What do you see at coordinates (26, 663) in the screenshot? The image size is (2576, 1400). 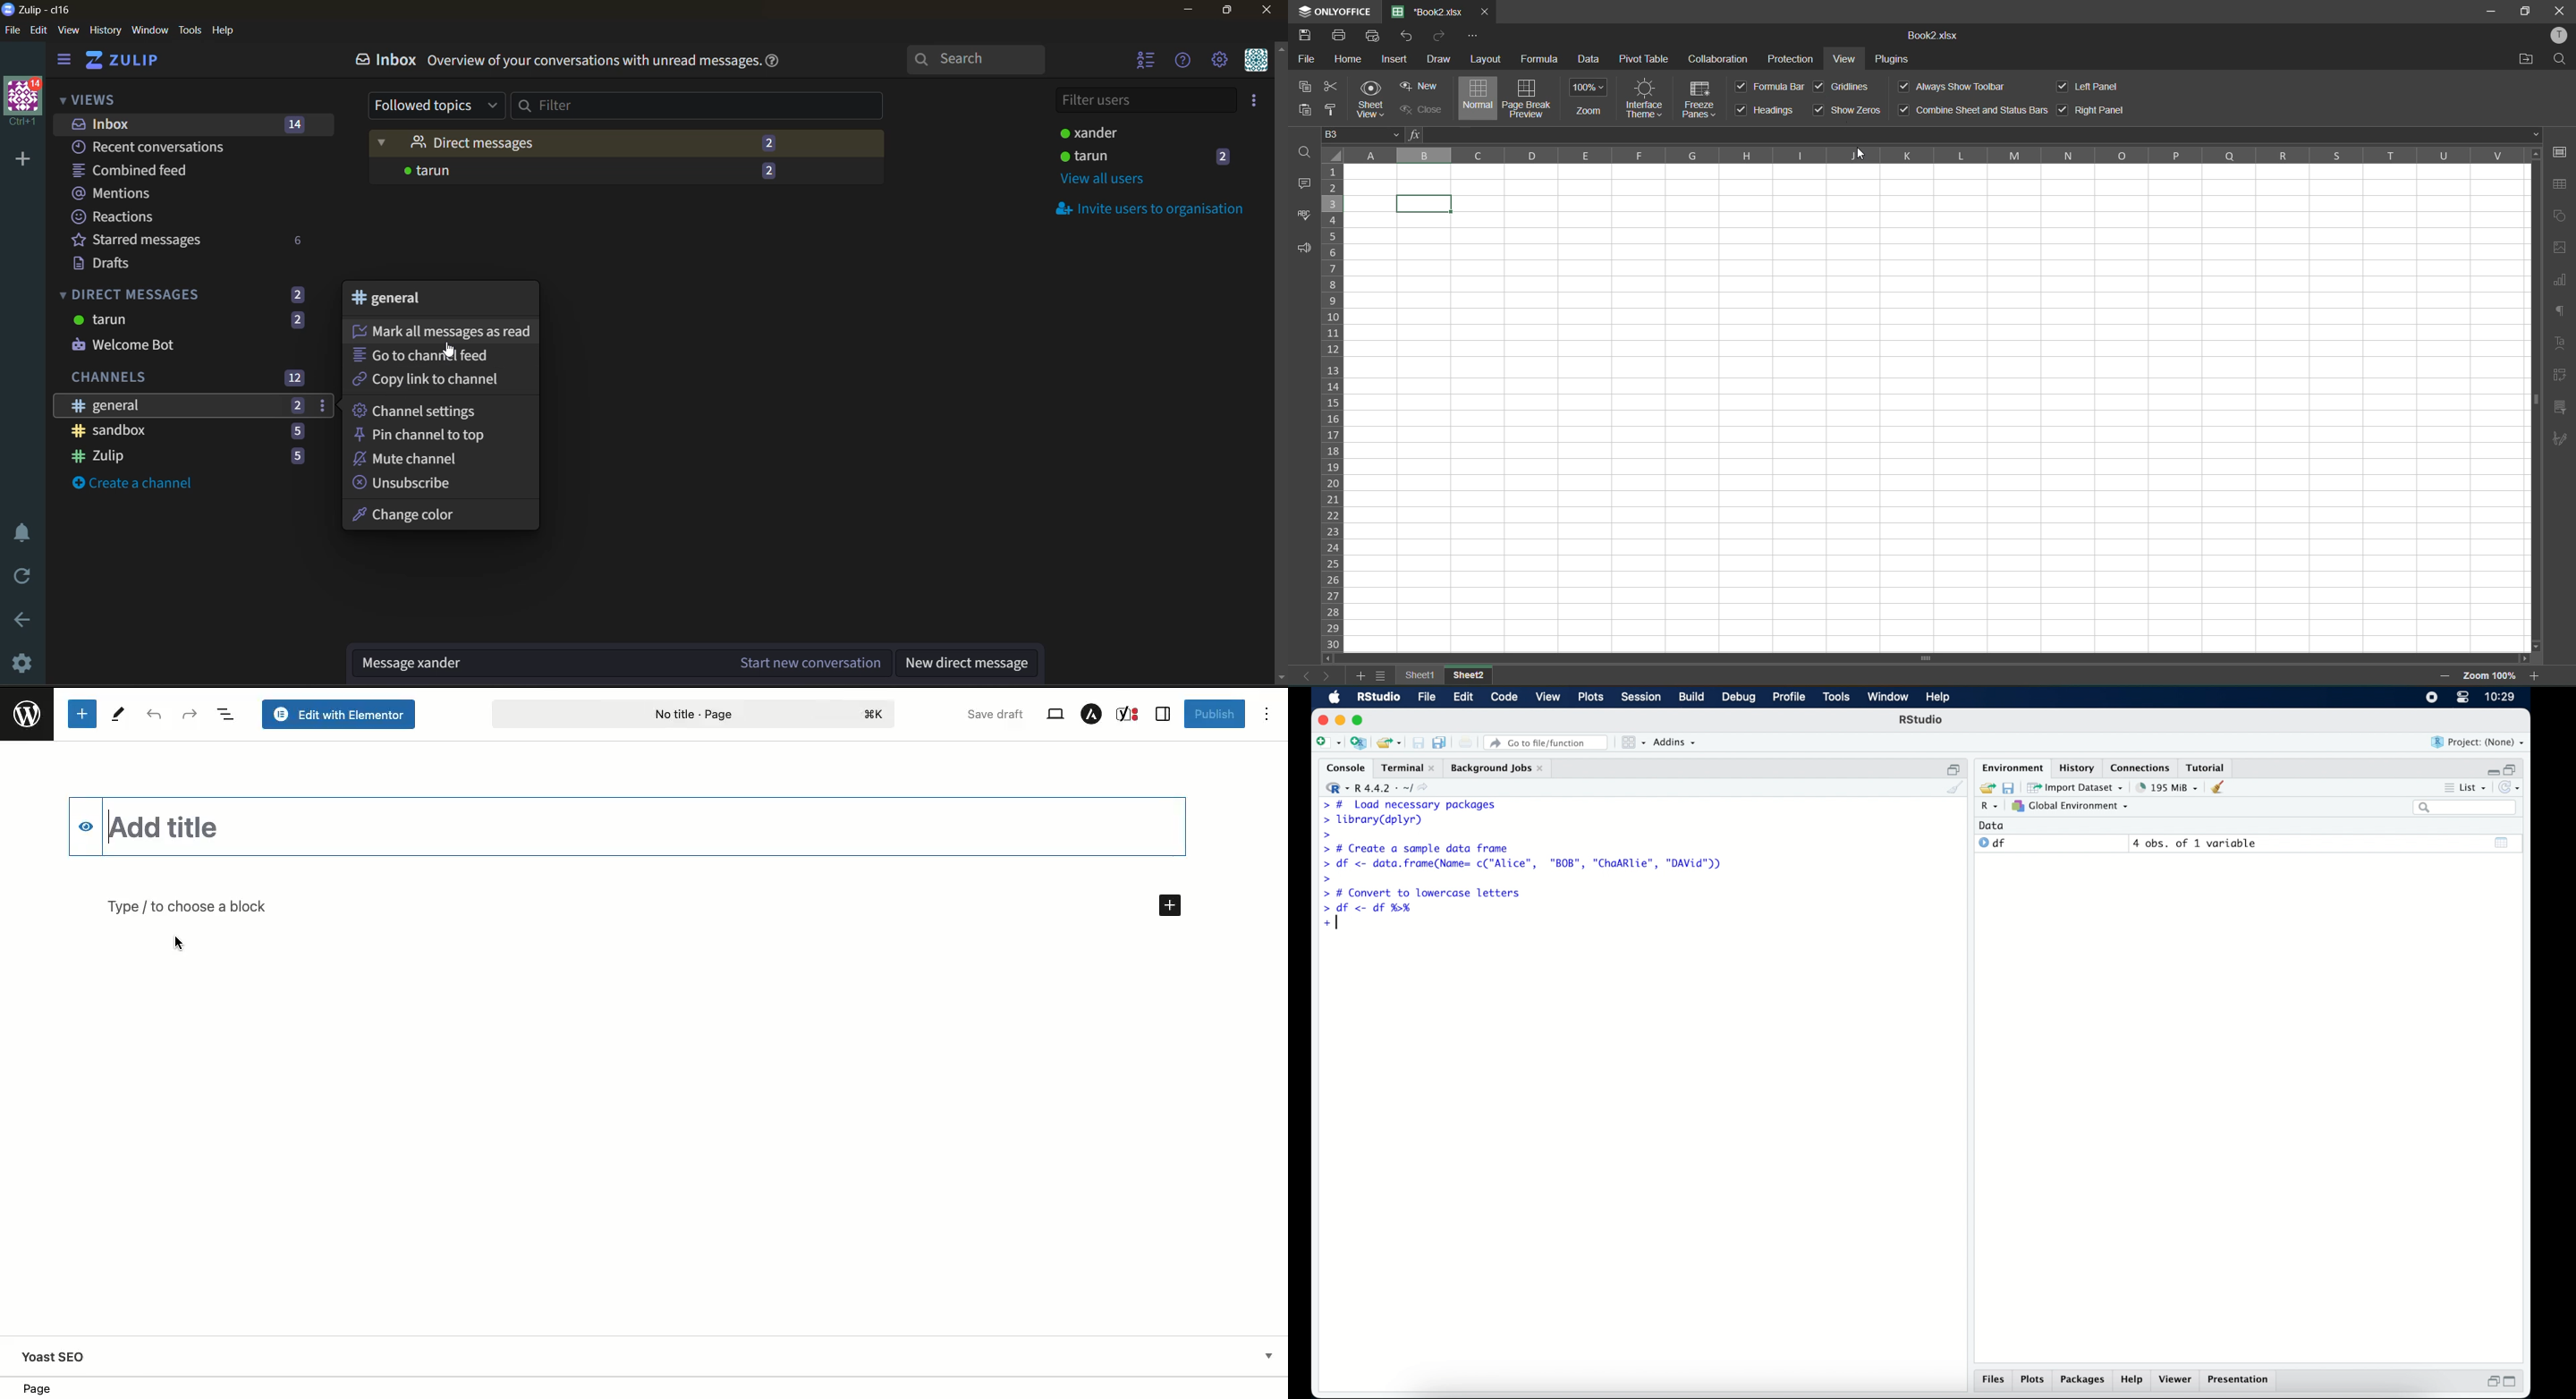 I see `settings` at bounding box center [26, 663].